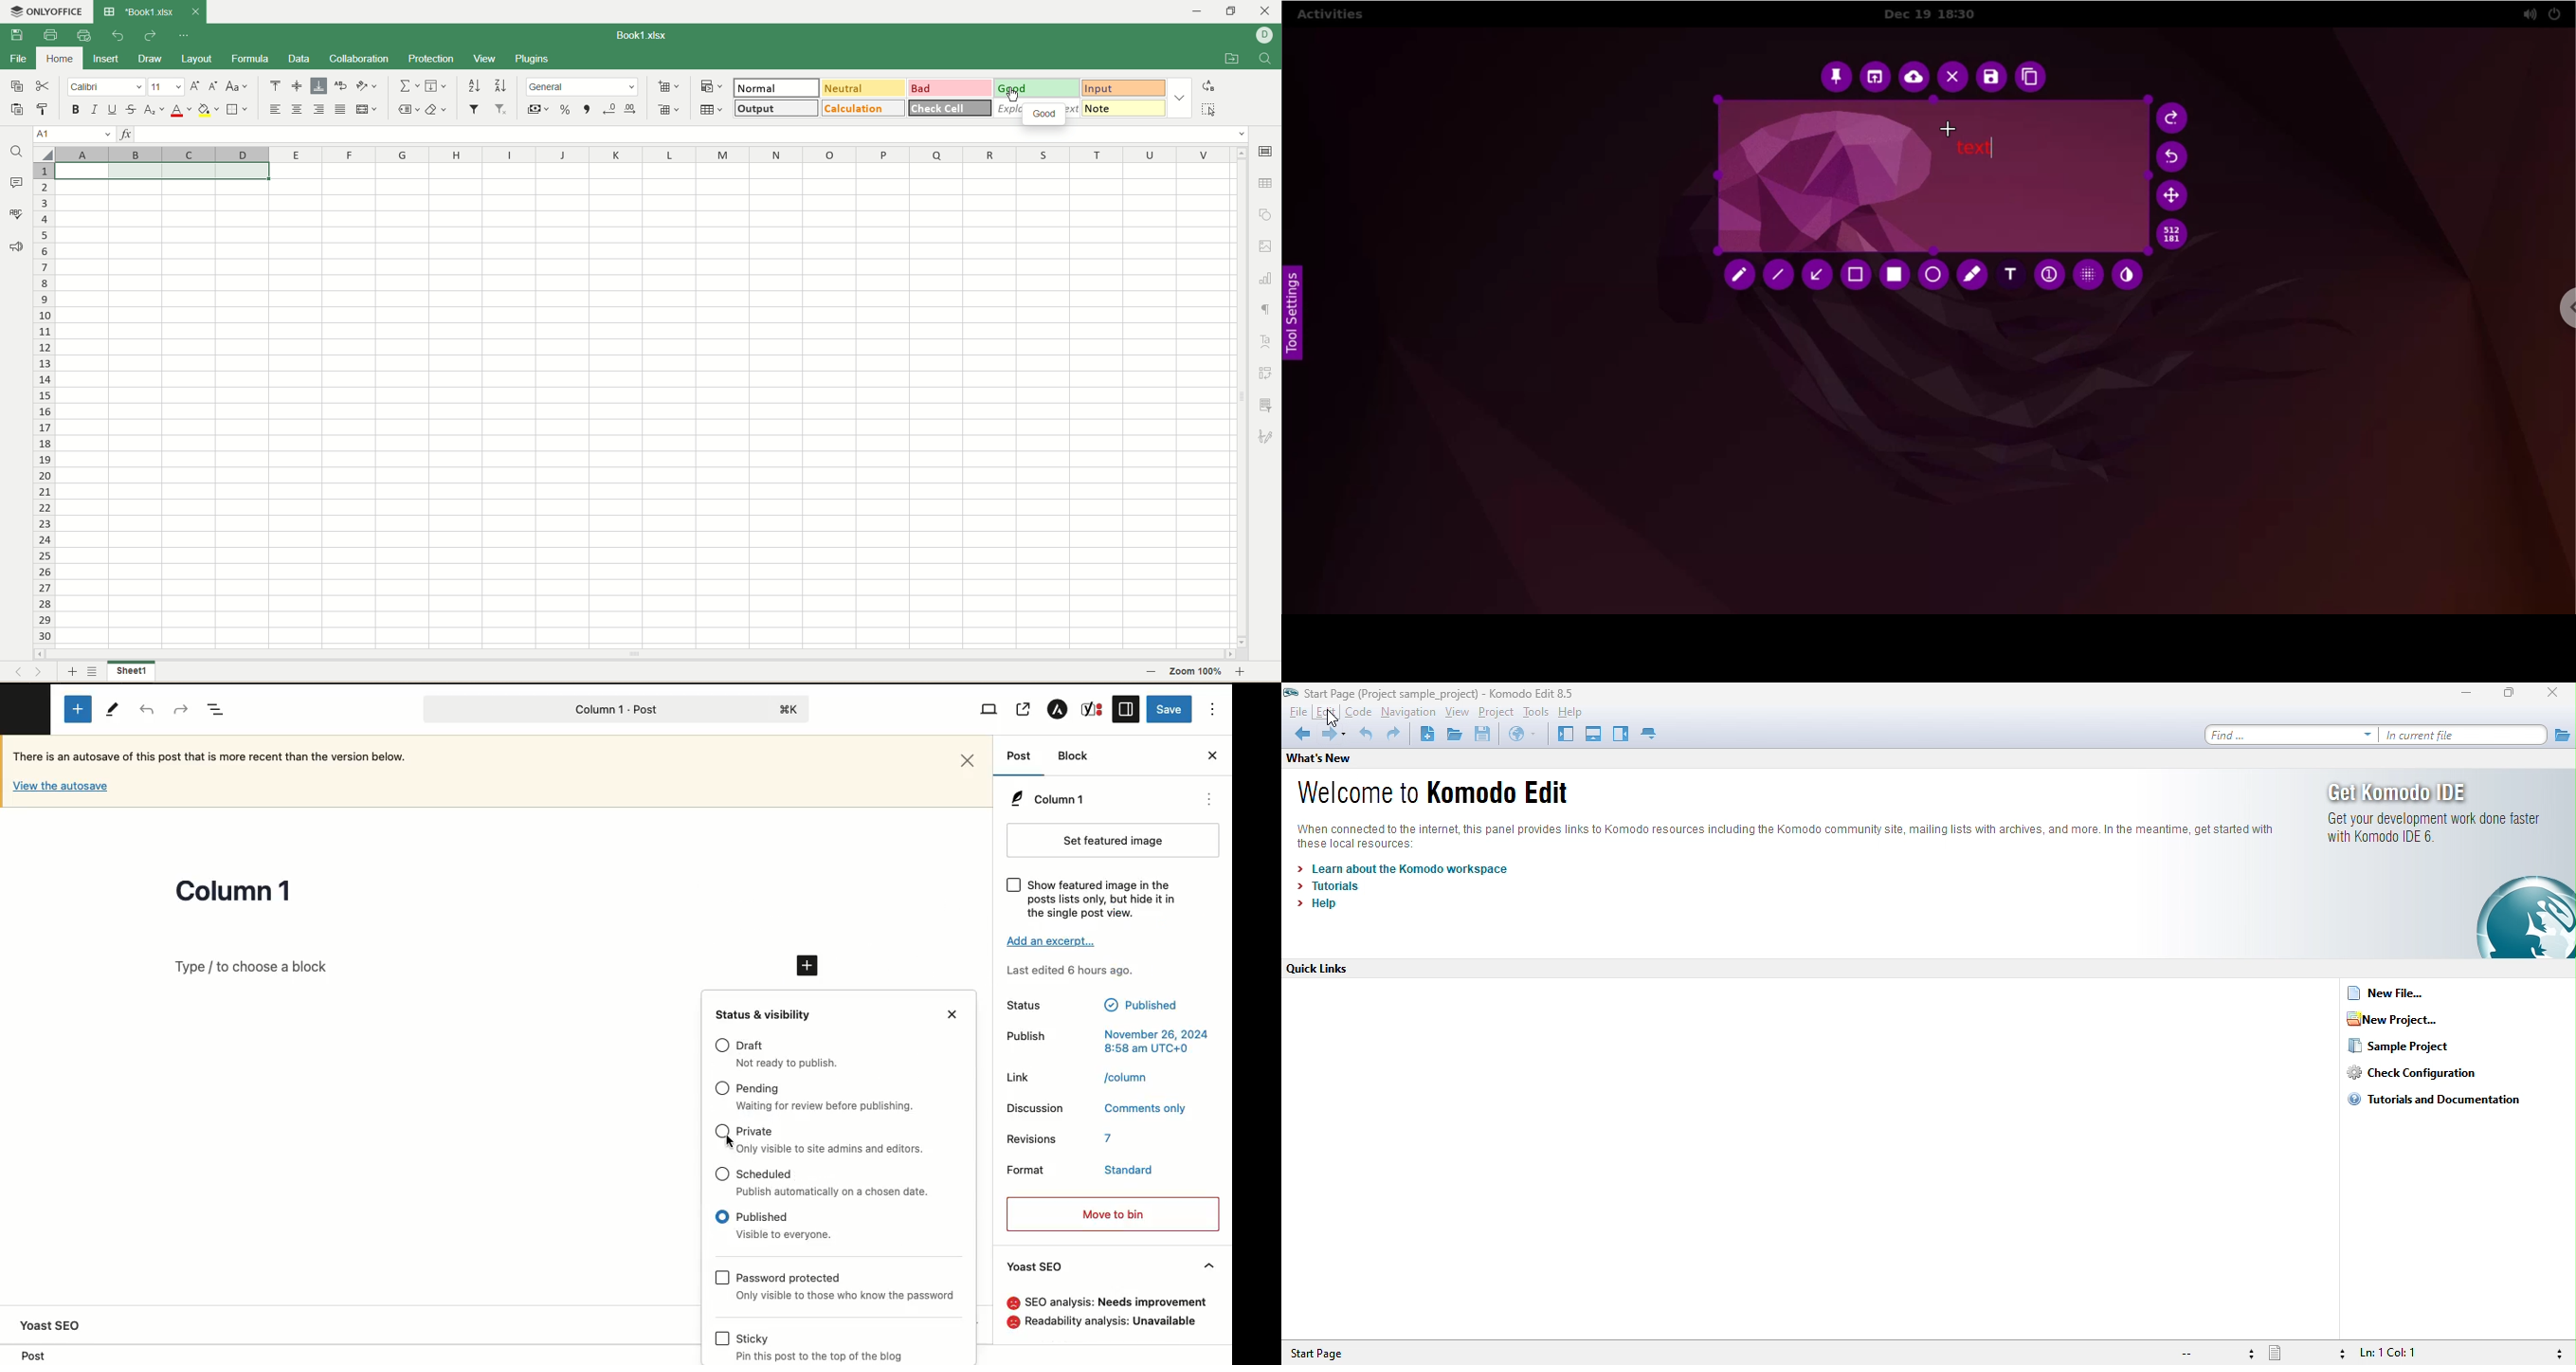  Describe the element at coordinates (694, 135) in the screenshot. I see `input line` at that location.